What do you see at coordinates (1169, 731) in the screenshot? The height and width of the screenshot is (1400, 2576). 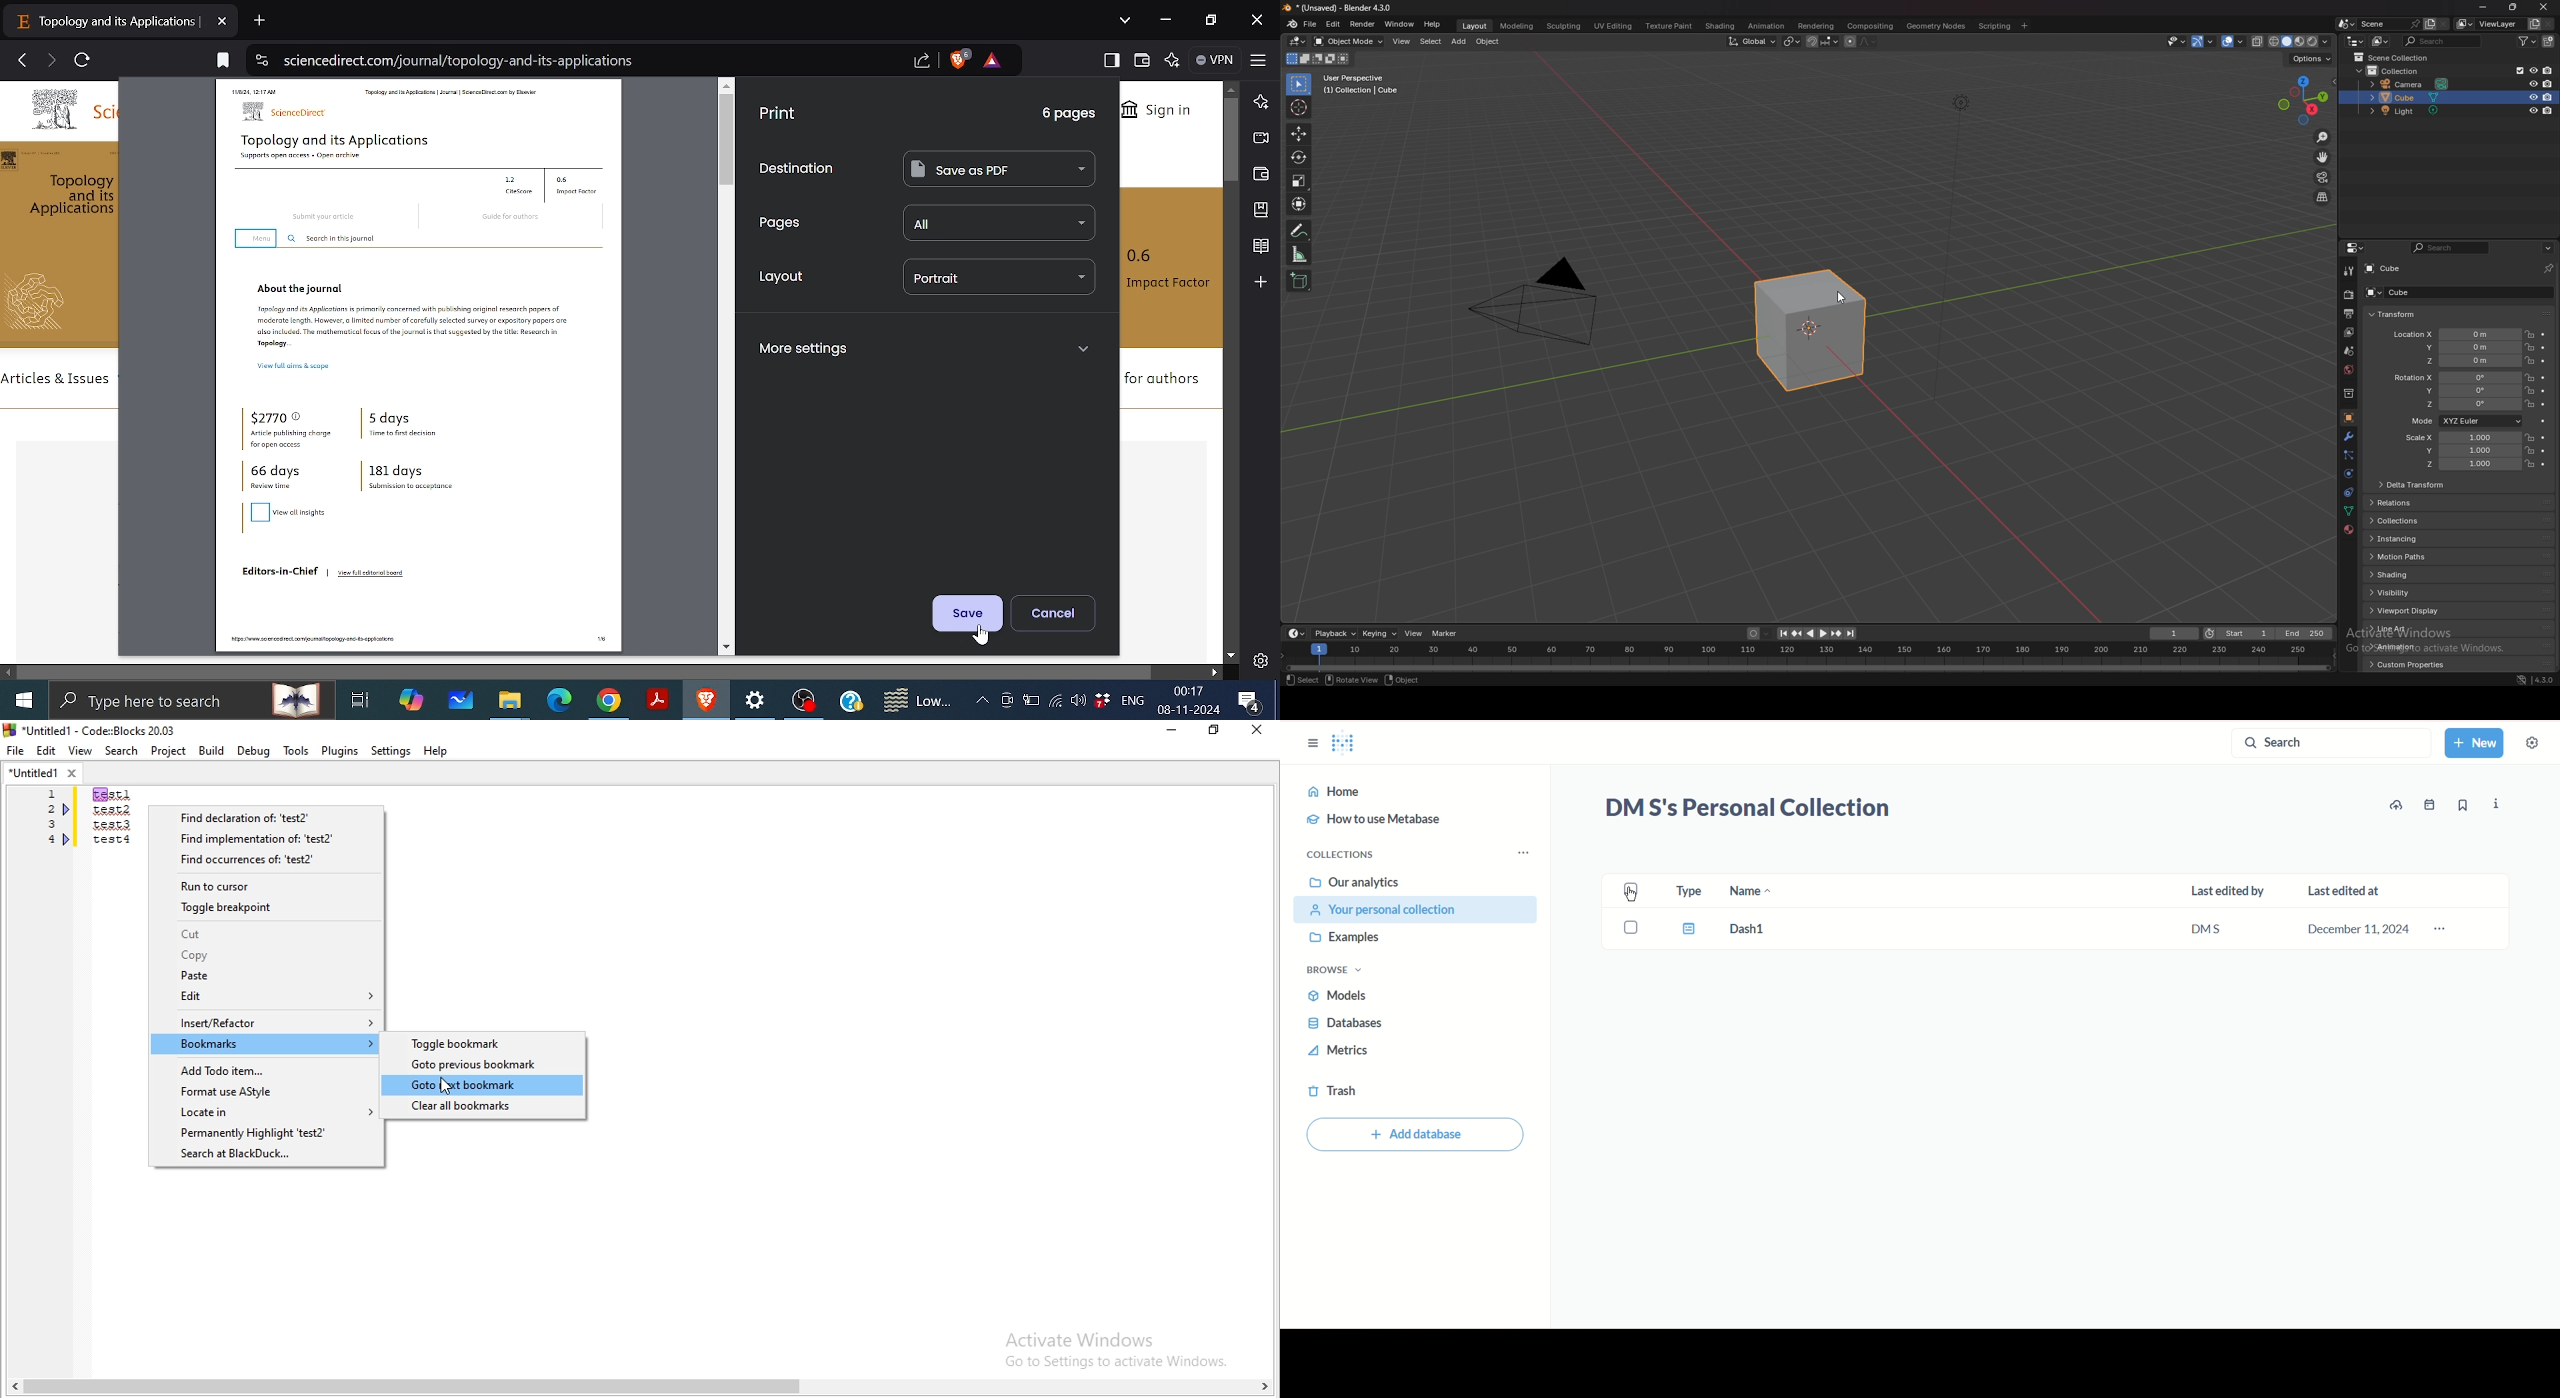 I see `minimize` at bounding box center [1169, 731].